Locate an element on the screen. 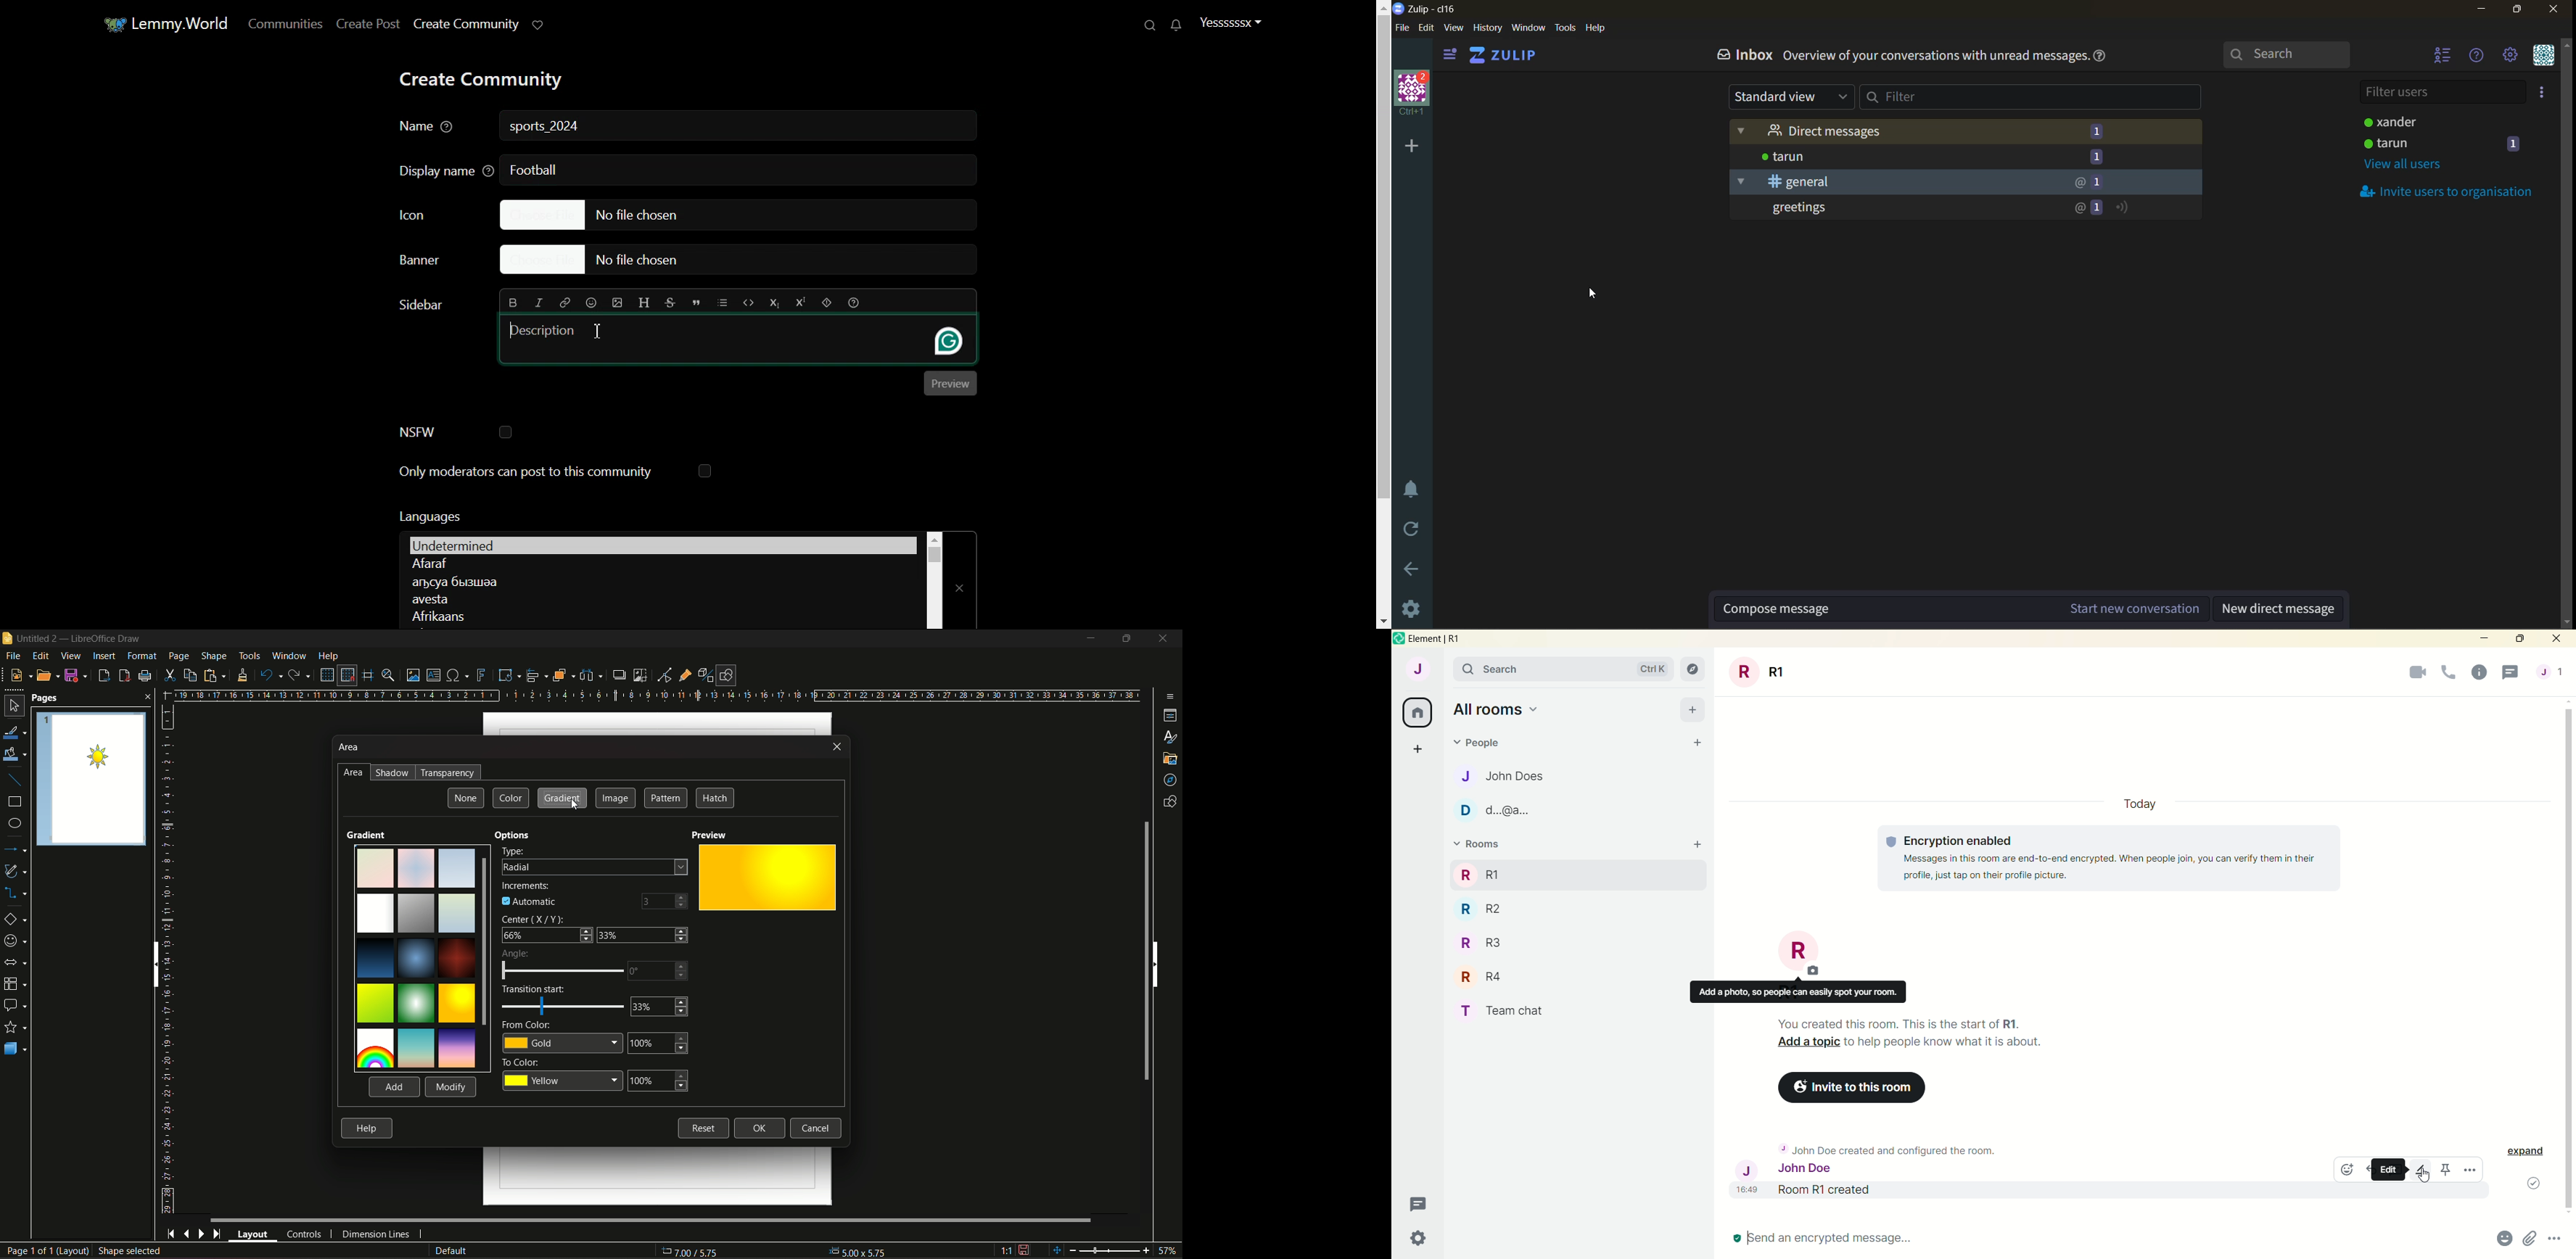 Image resolution: width=2576 pixels, height=1260 pixels. expand is located at coordinates (2531, 1152).